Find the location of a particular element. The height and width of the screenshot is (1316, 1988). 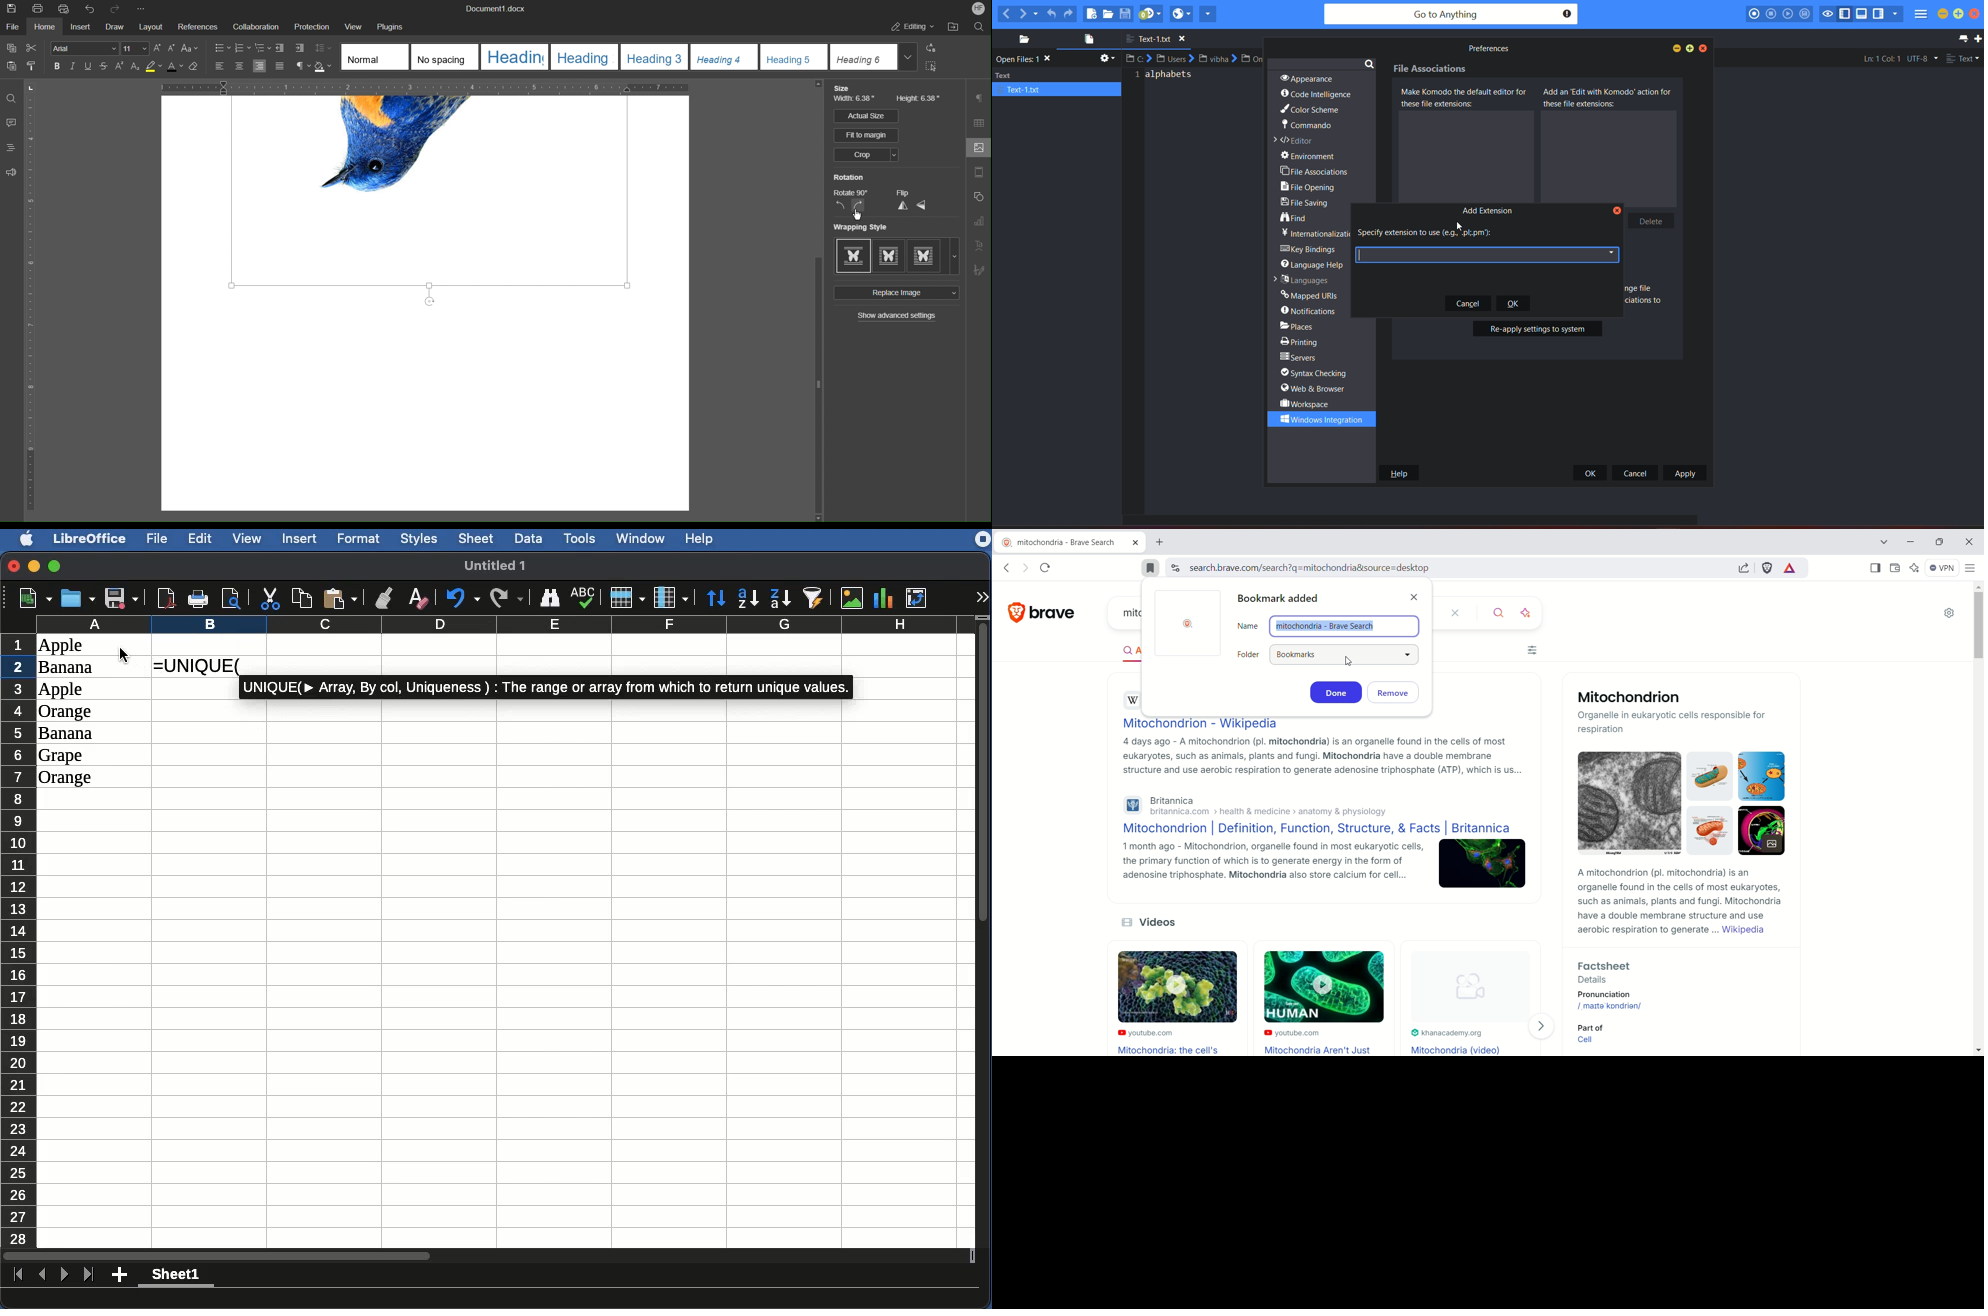

Open is located at coordinates (76, 599).